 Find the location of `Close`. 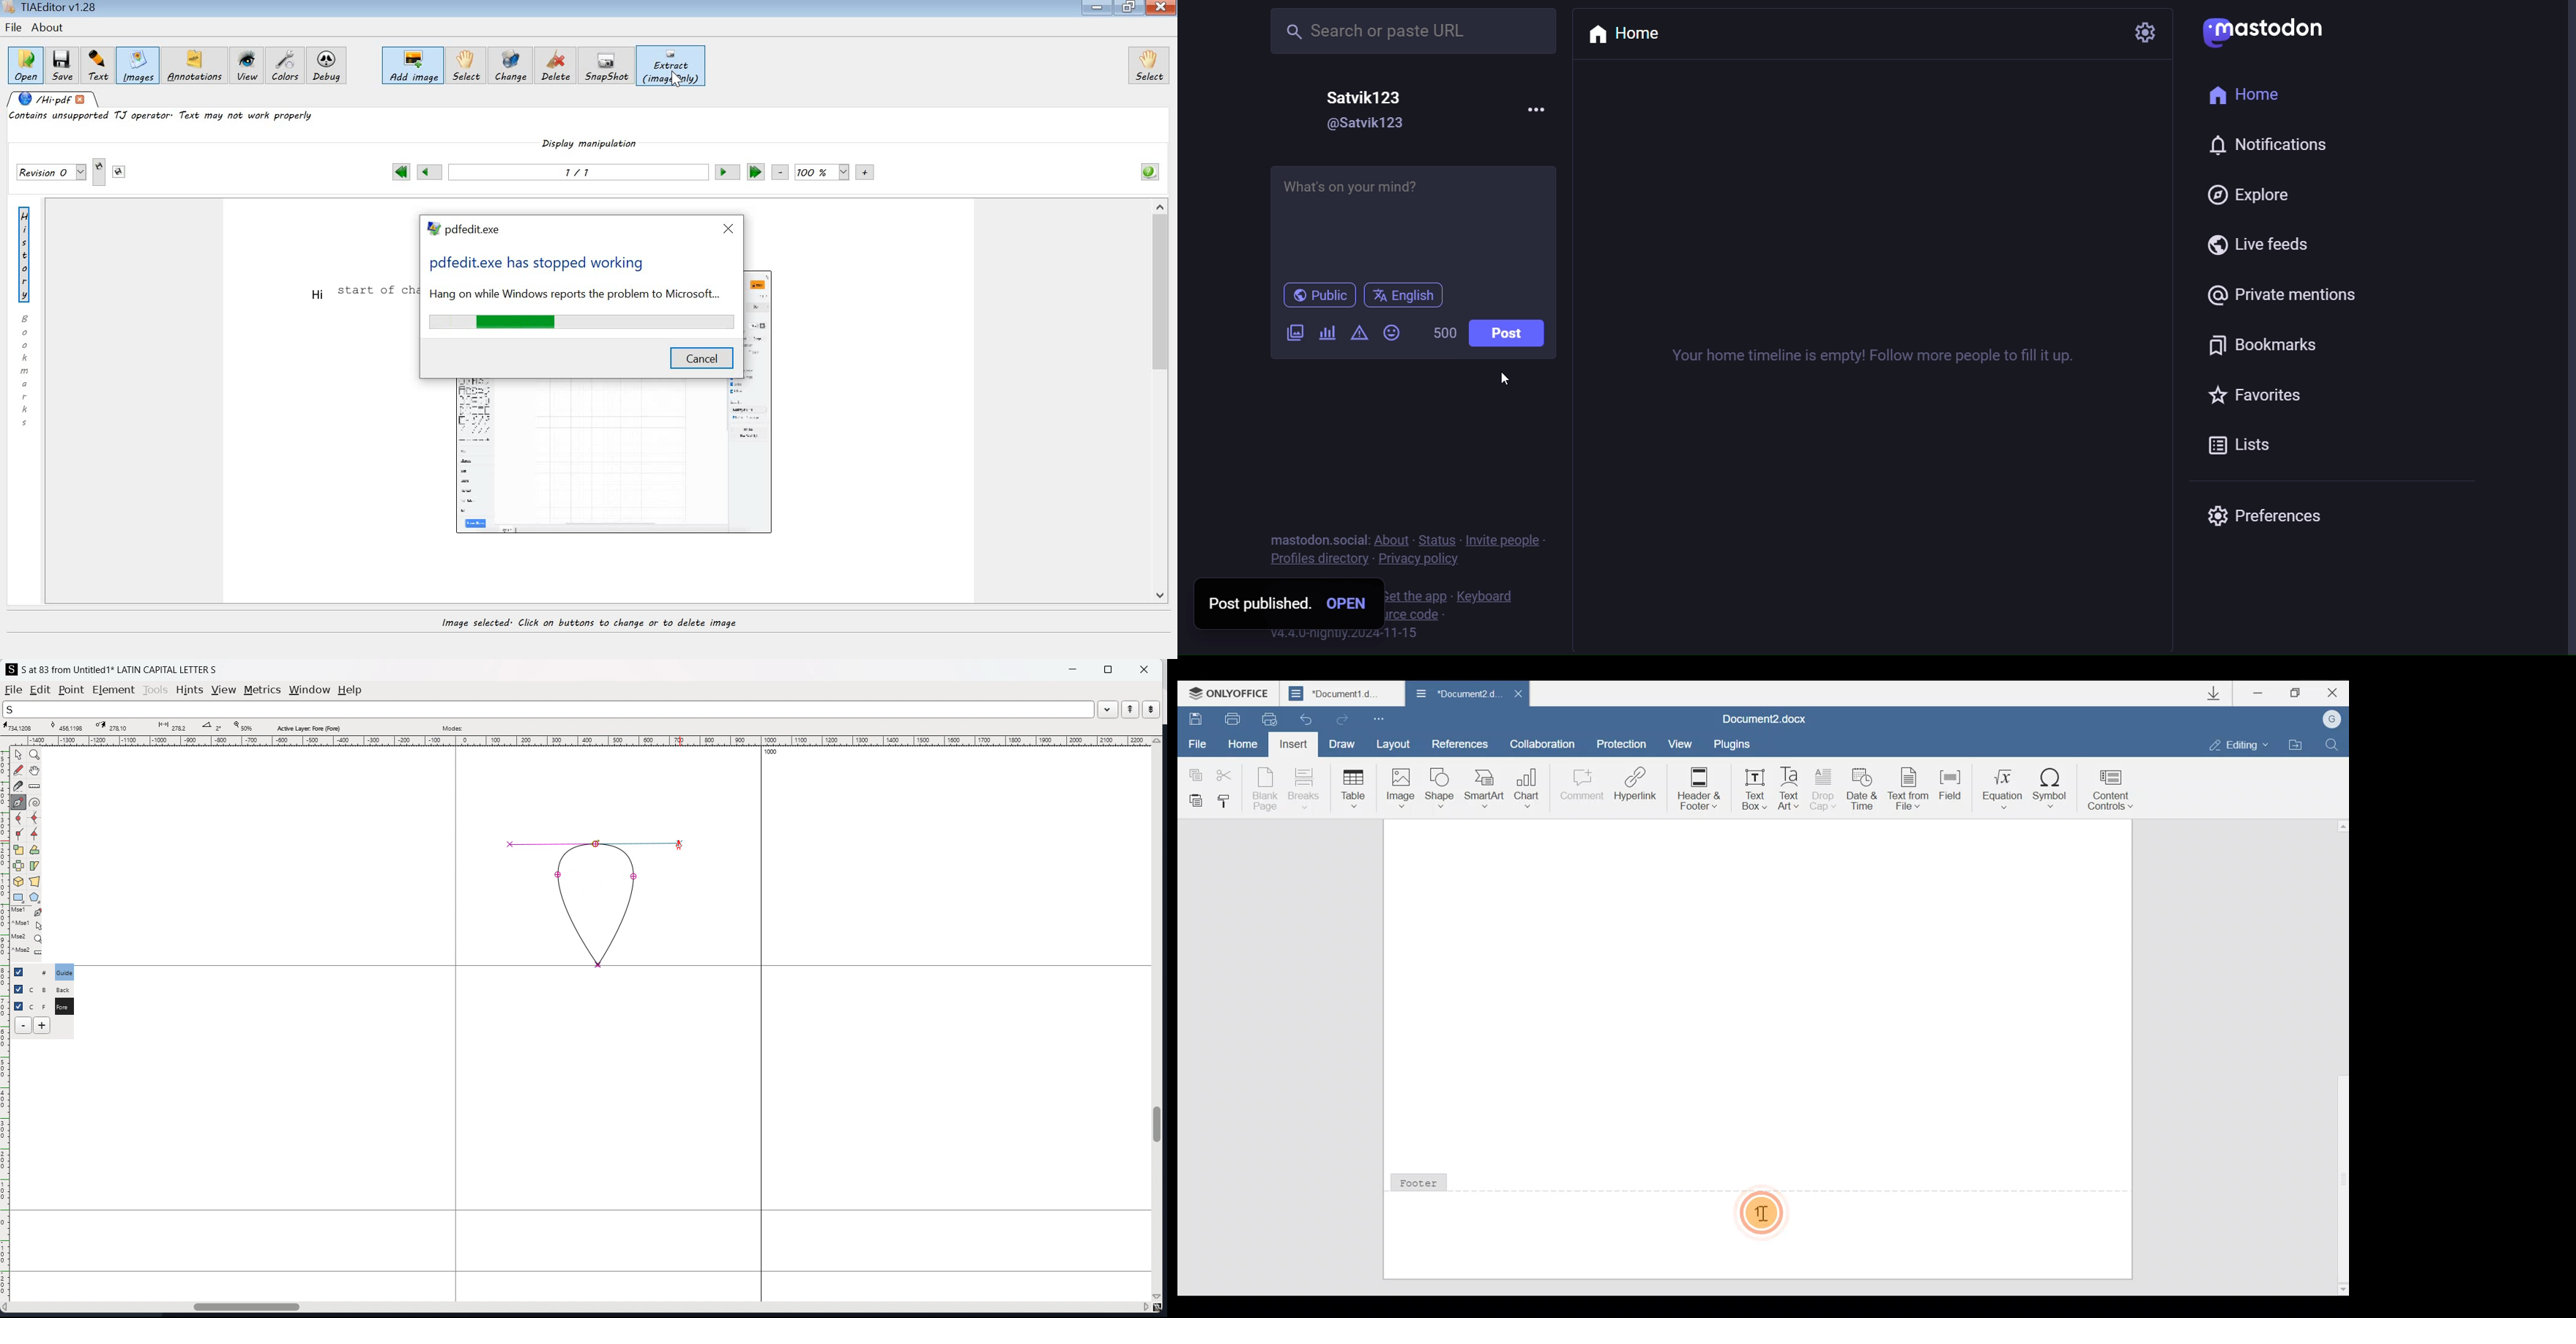

Close is located at coordinates (2332, 693).